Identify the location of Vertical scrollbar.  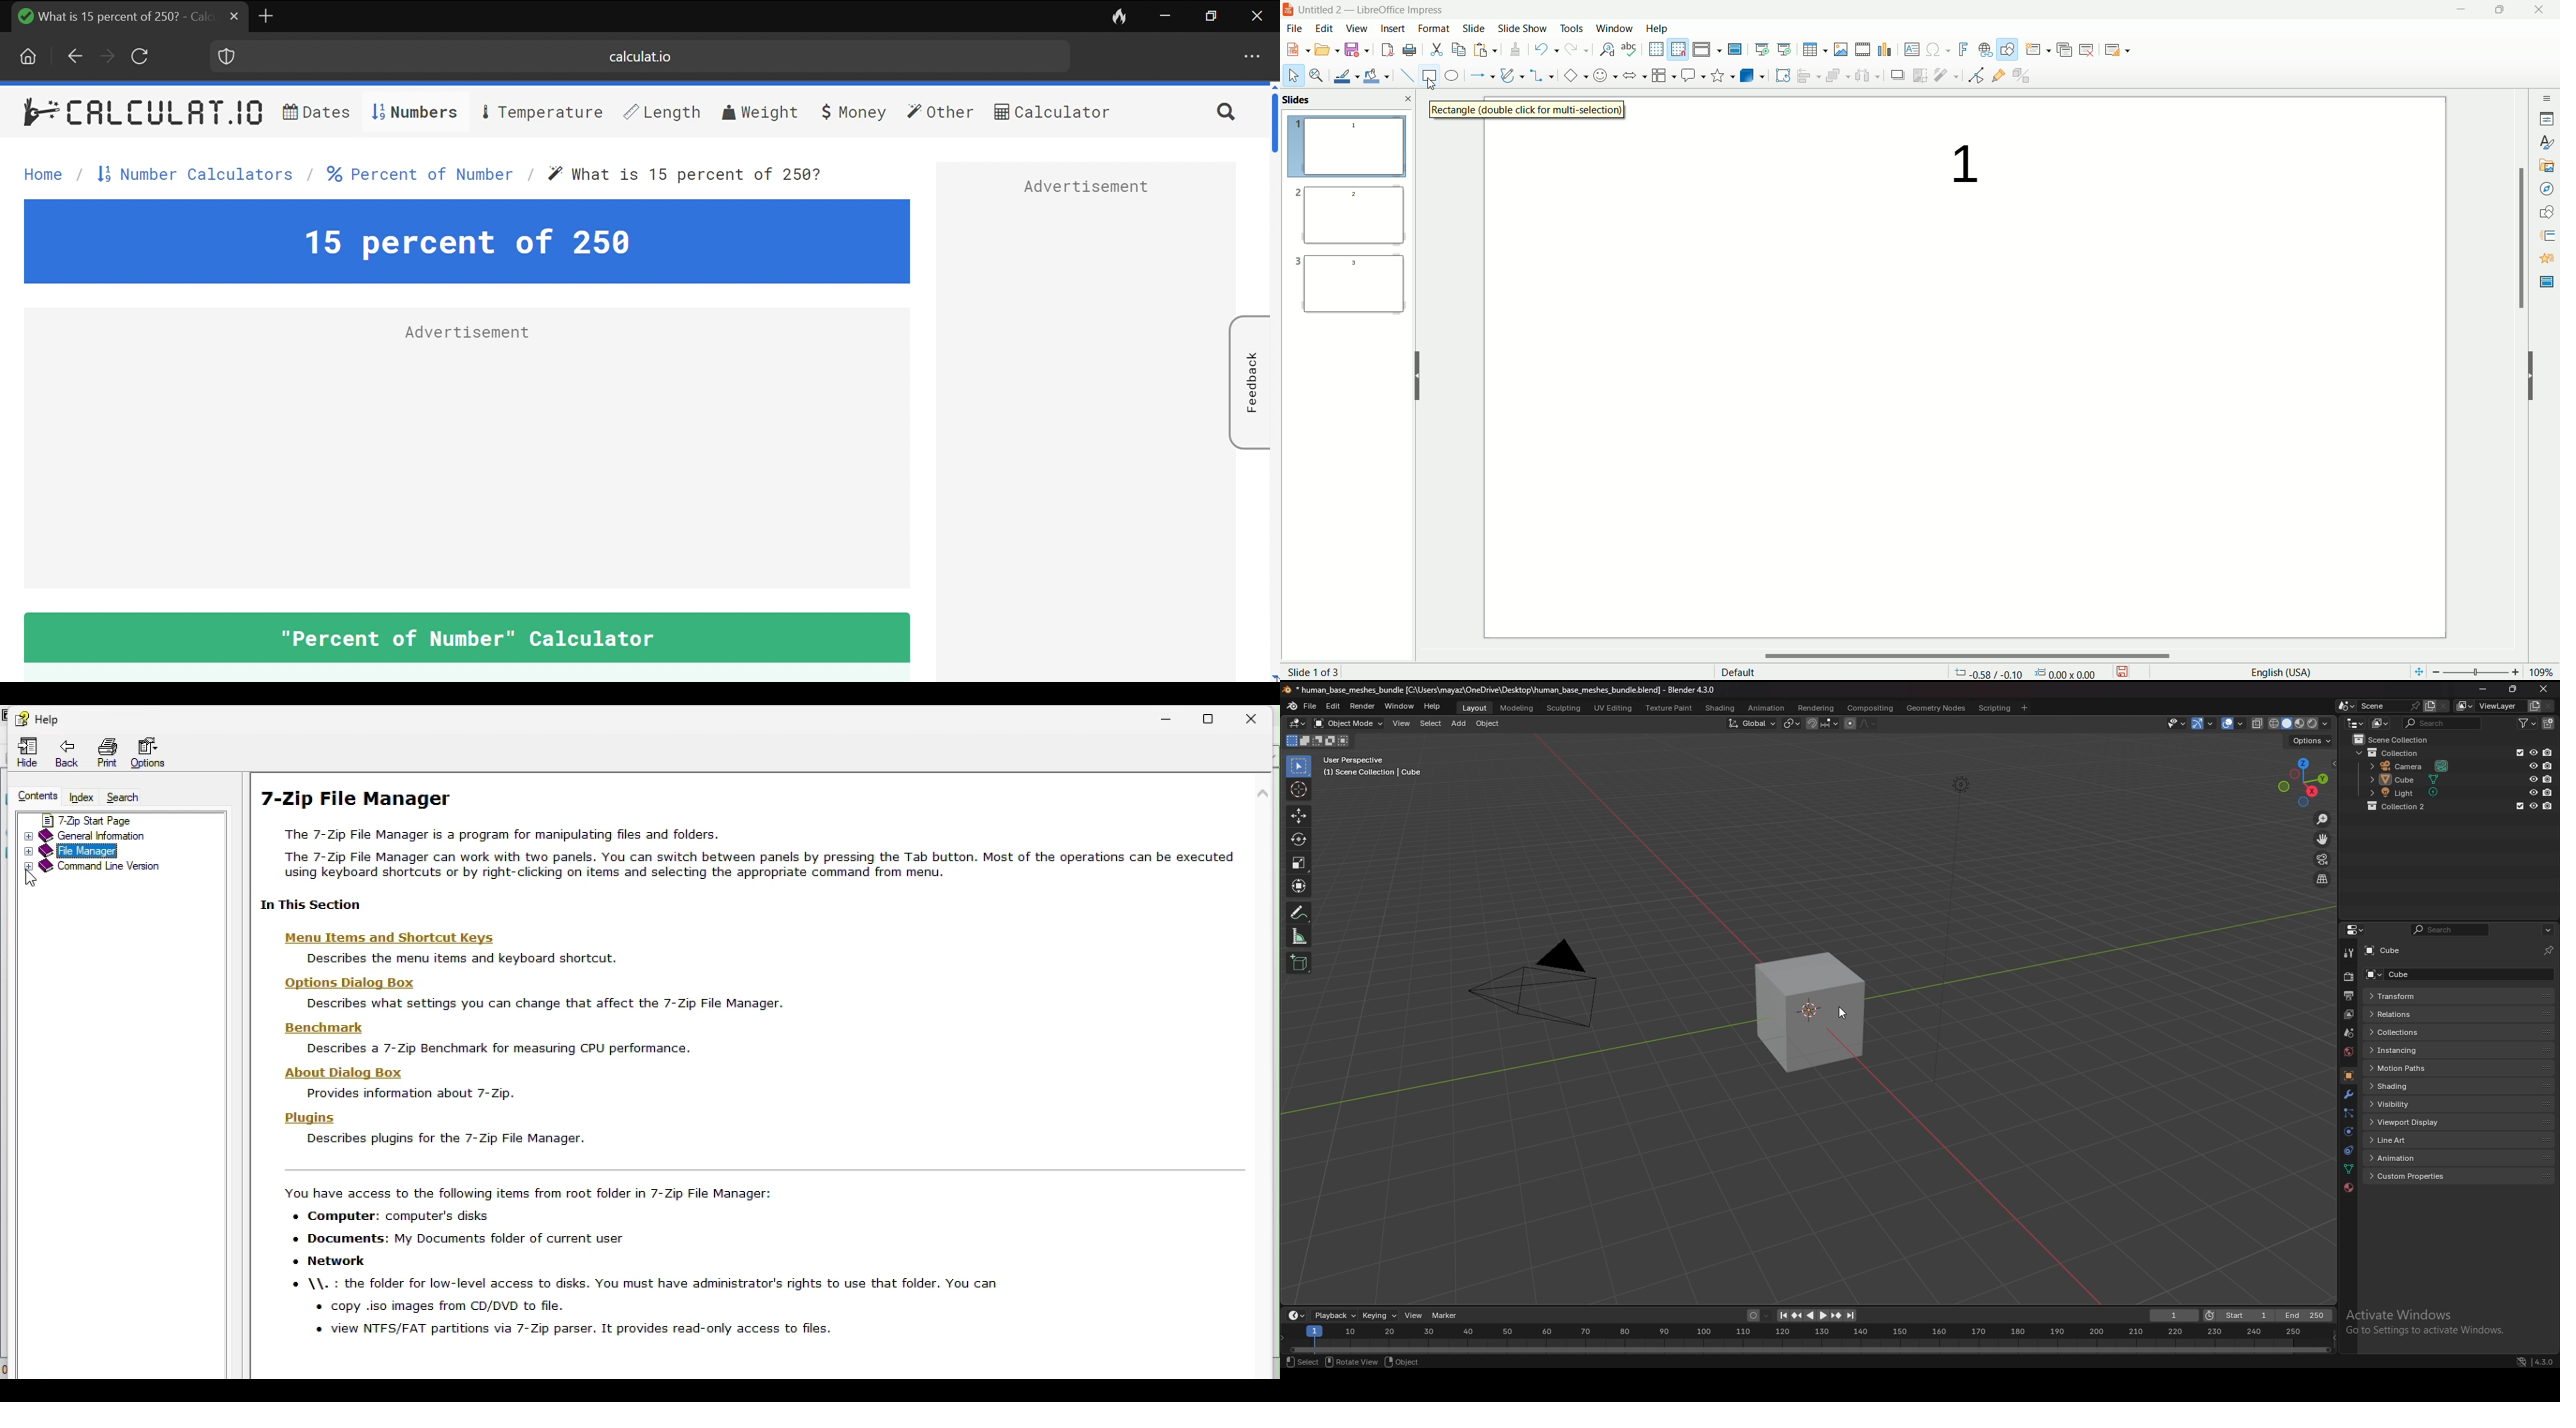
(1272, 124).